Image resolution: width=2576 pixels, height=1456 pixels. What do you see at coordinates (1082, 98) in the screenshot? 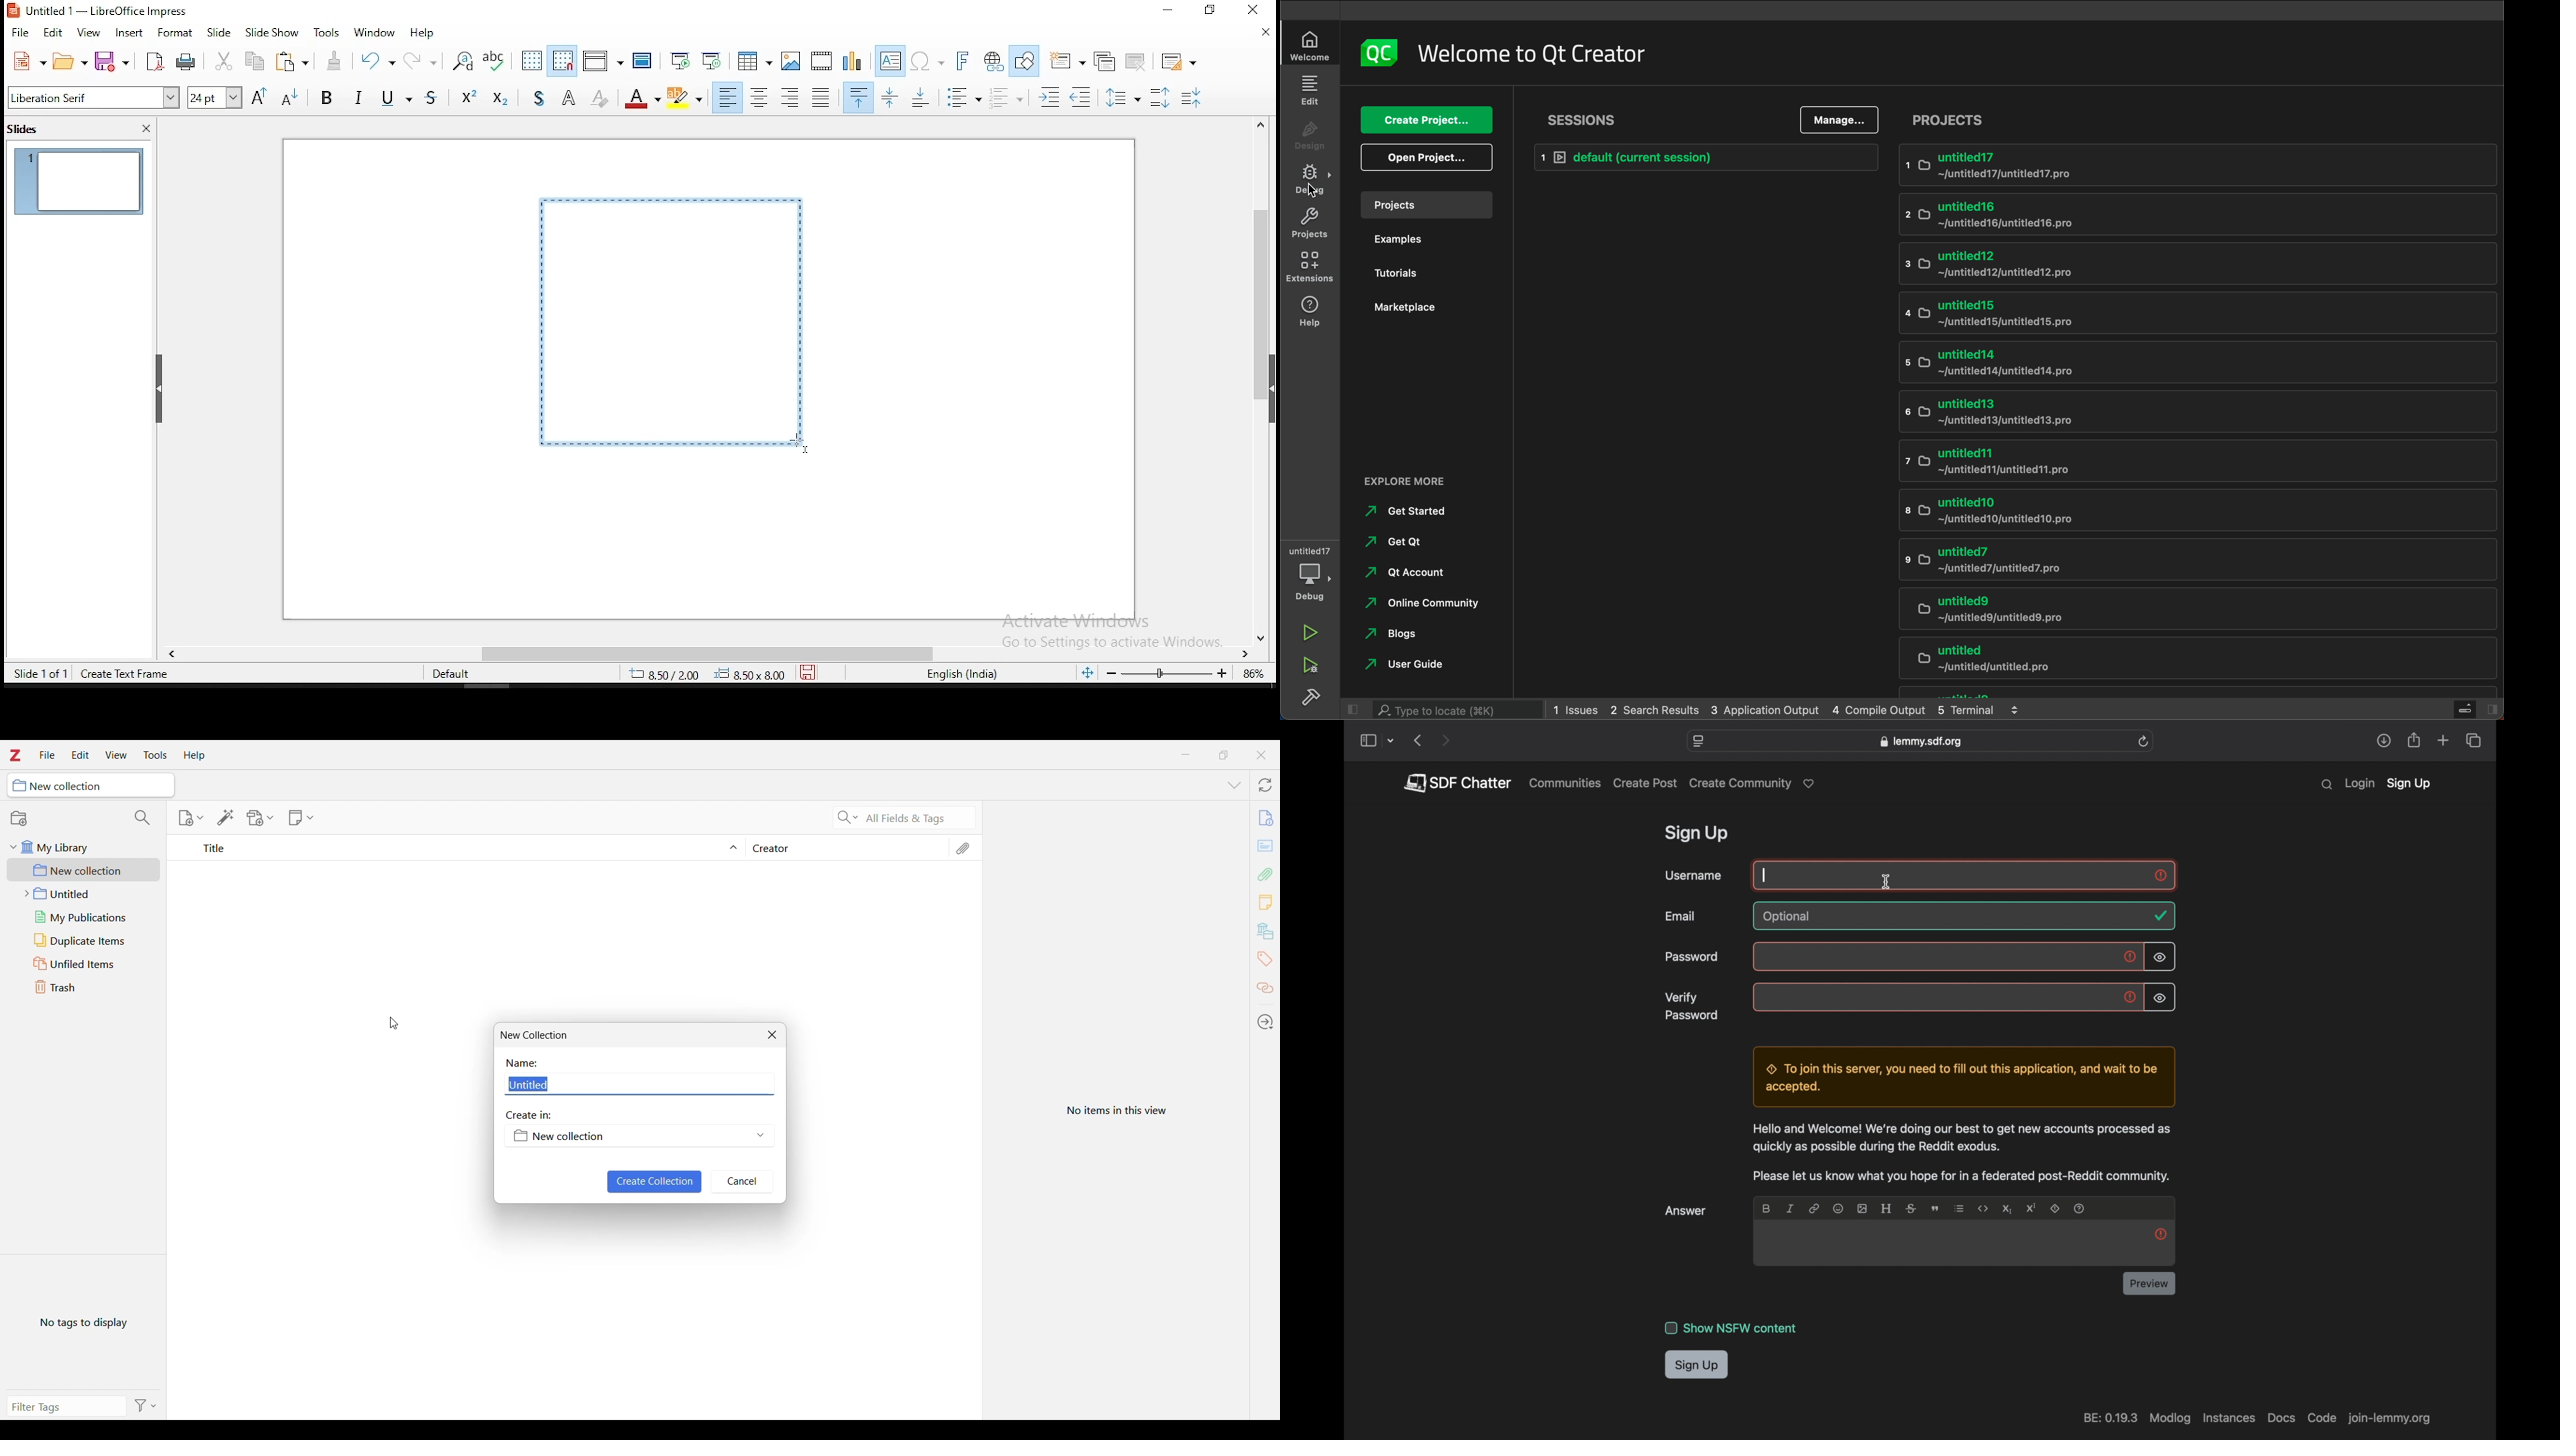
I see `decrease indent` at bounding box center [1082, 98].